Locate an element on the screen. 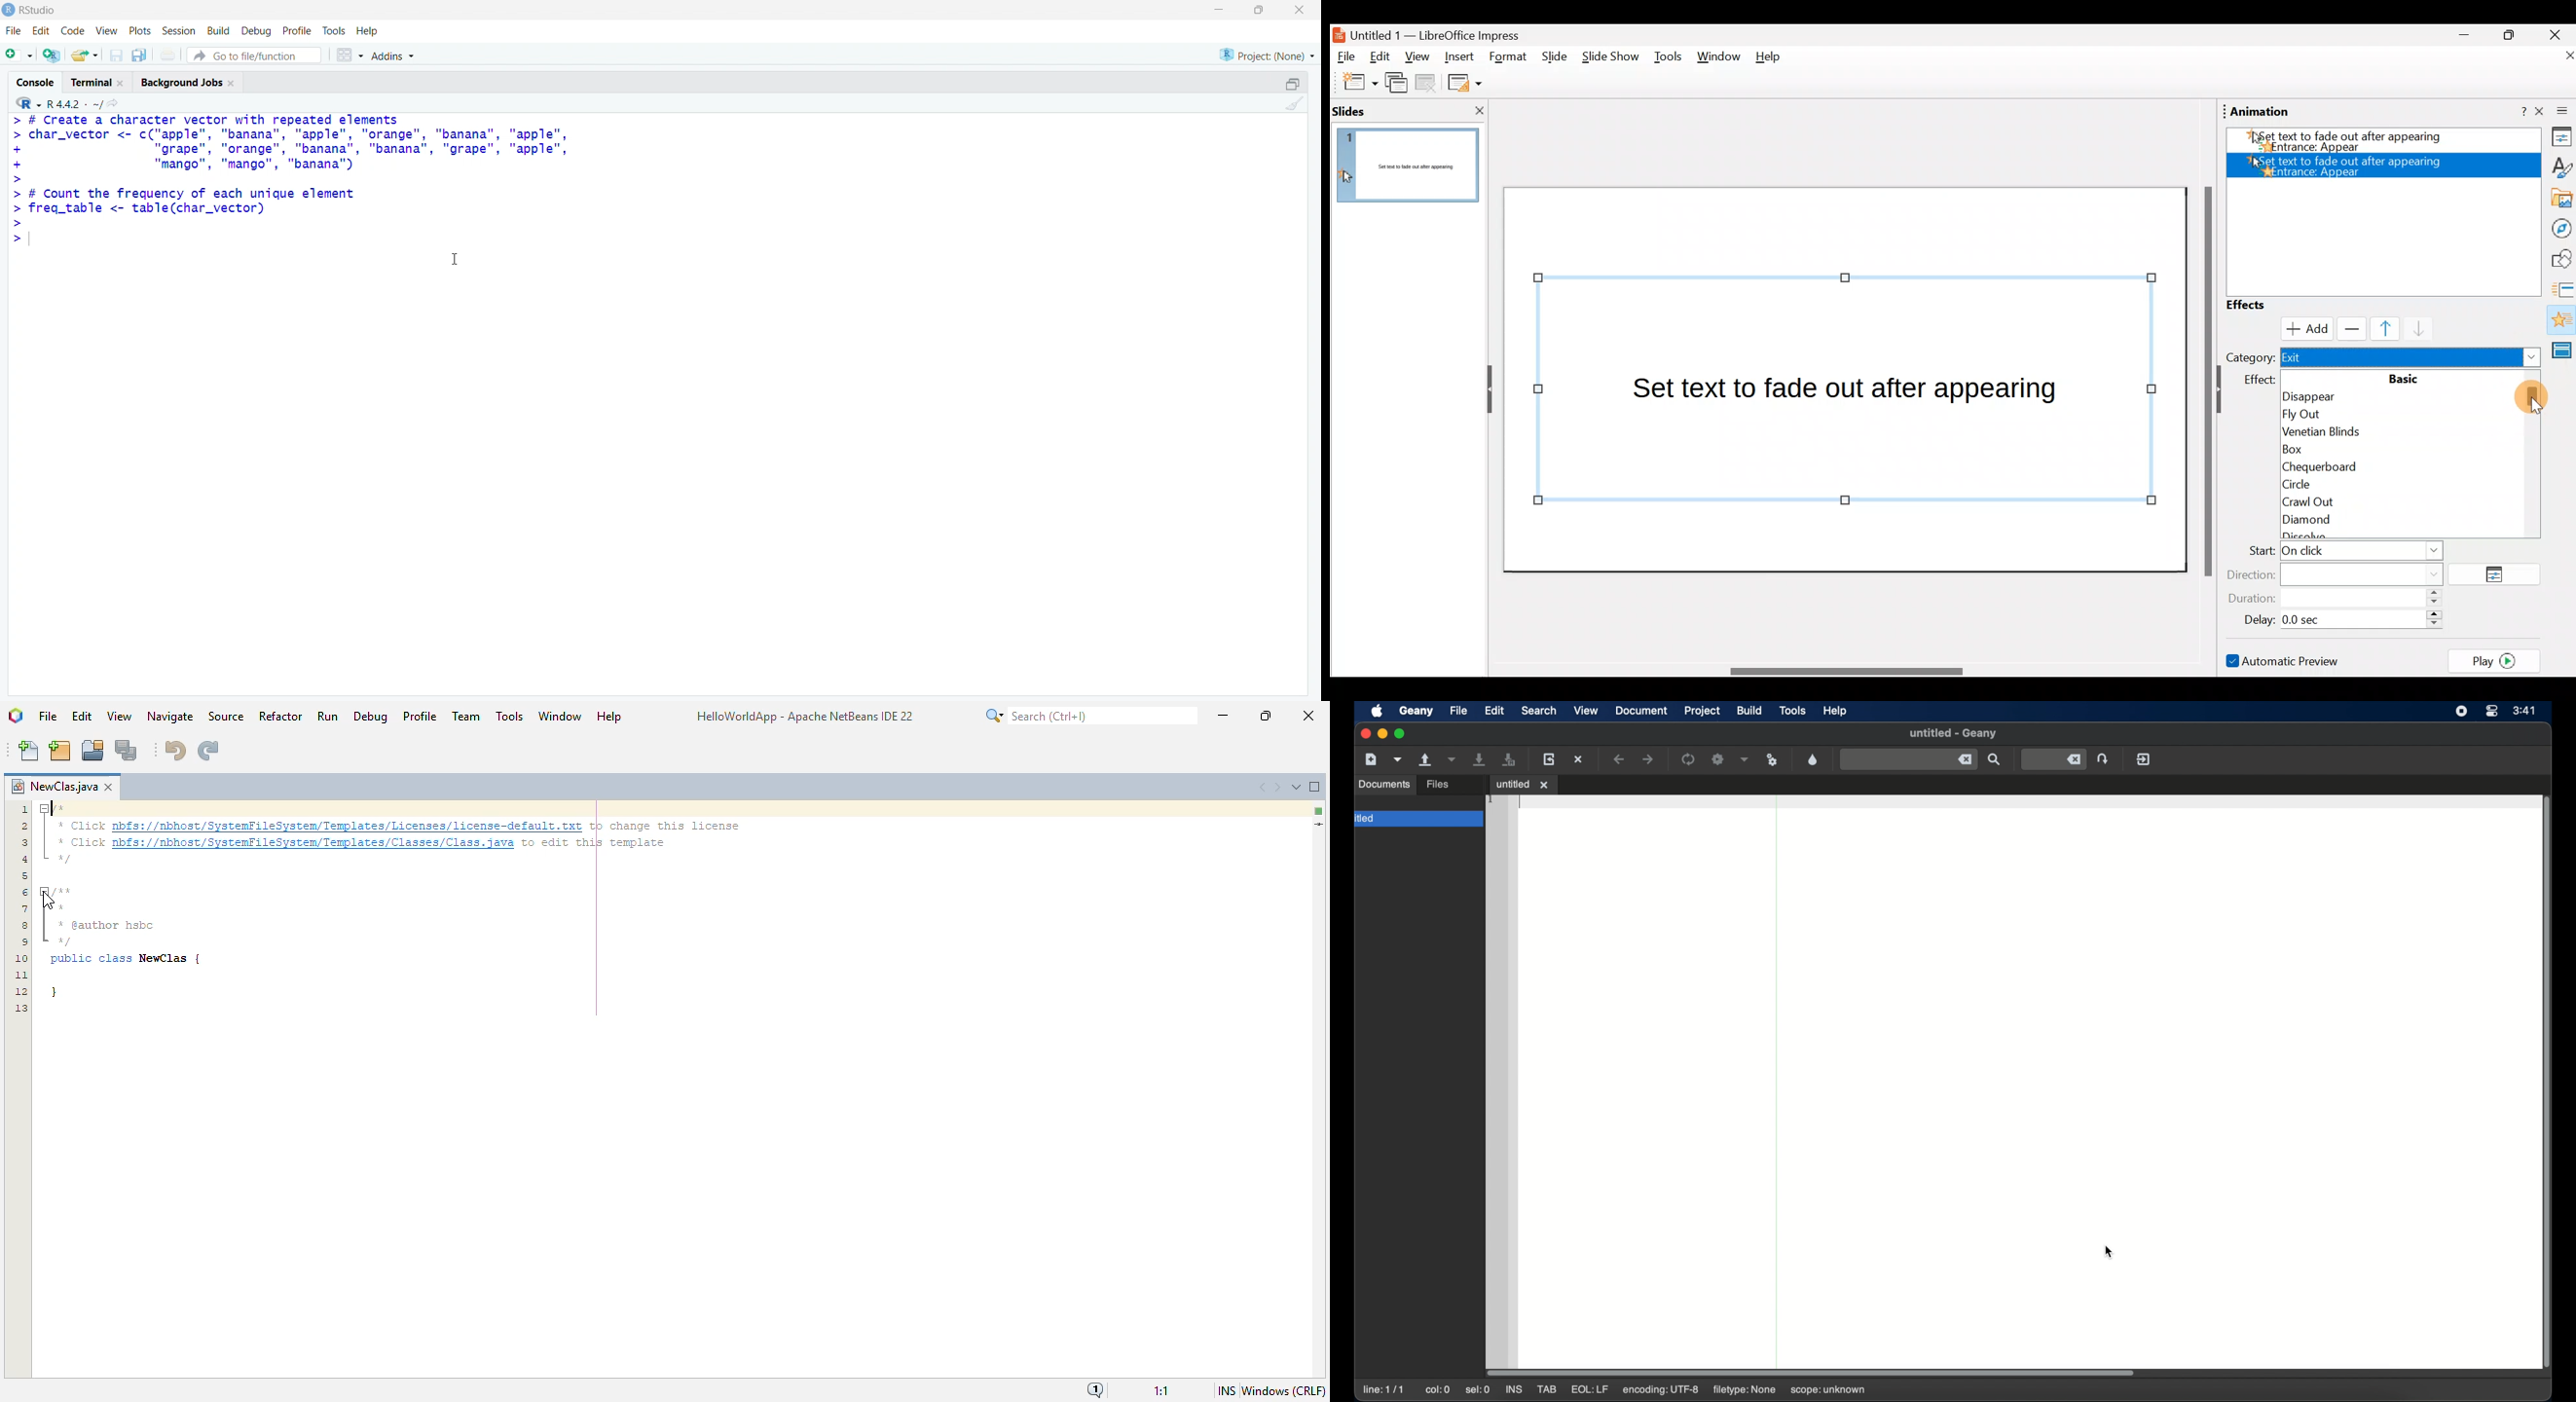 This screenshot has height=1428, width=2576. Console is located at coordinates (37, 81).